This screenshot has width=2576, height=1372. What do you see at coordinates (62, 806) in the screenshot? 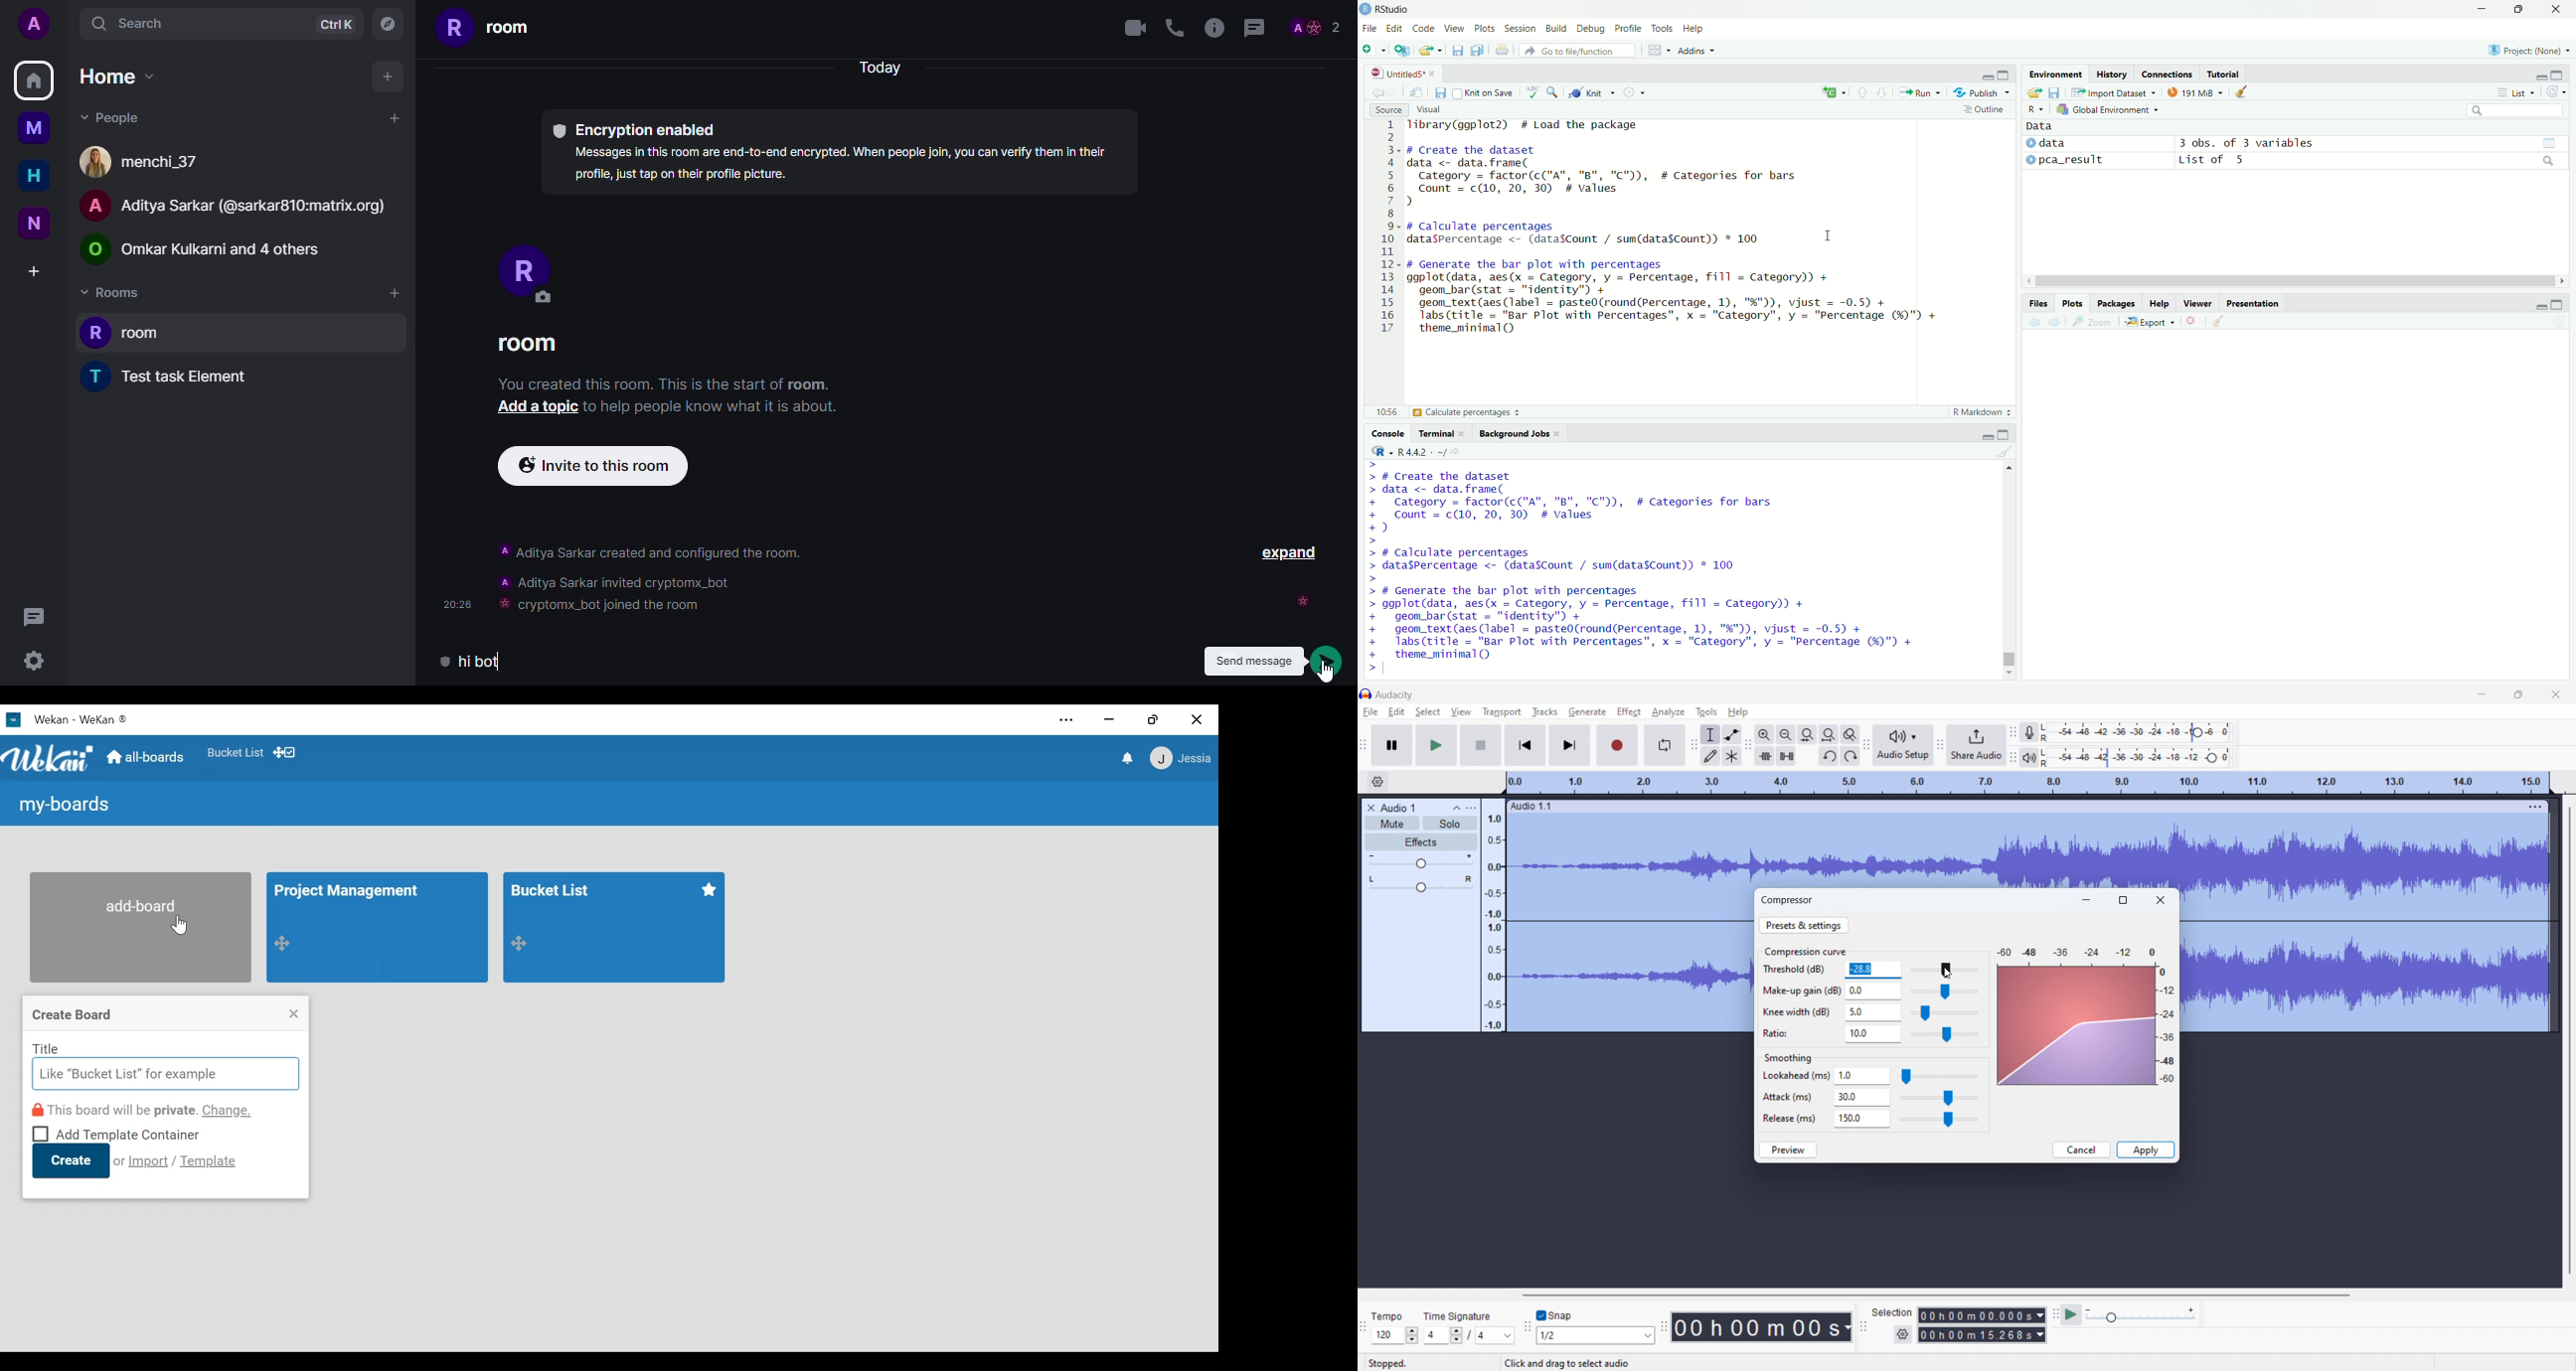
I see `My boards` at bounding box center [62, 806].